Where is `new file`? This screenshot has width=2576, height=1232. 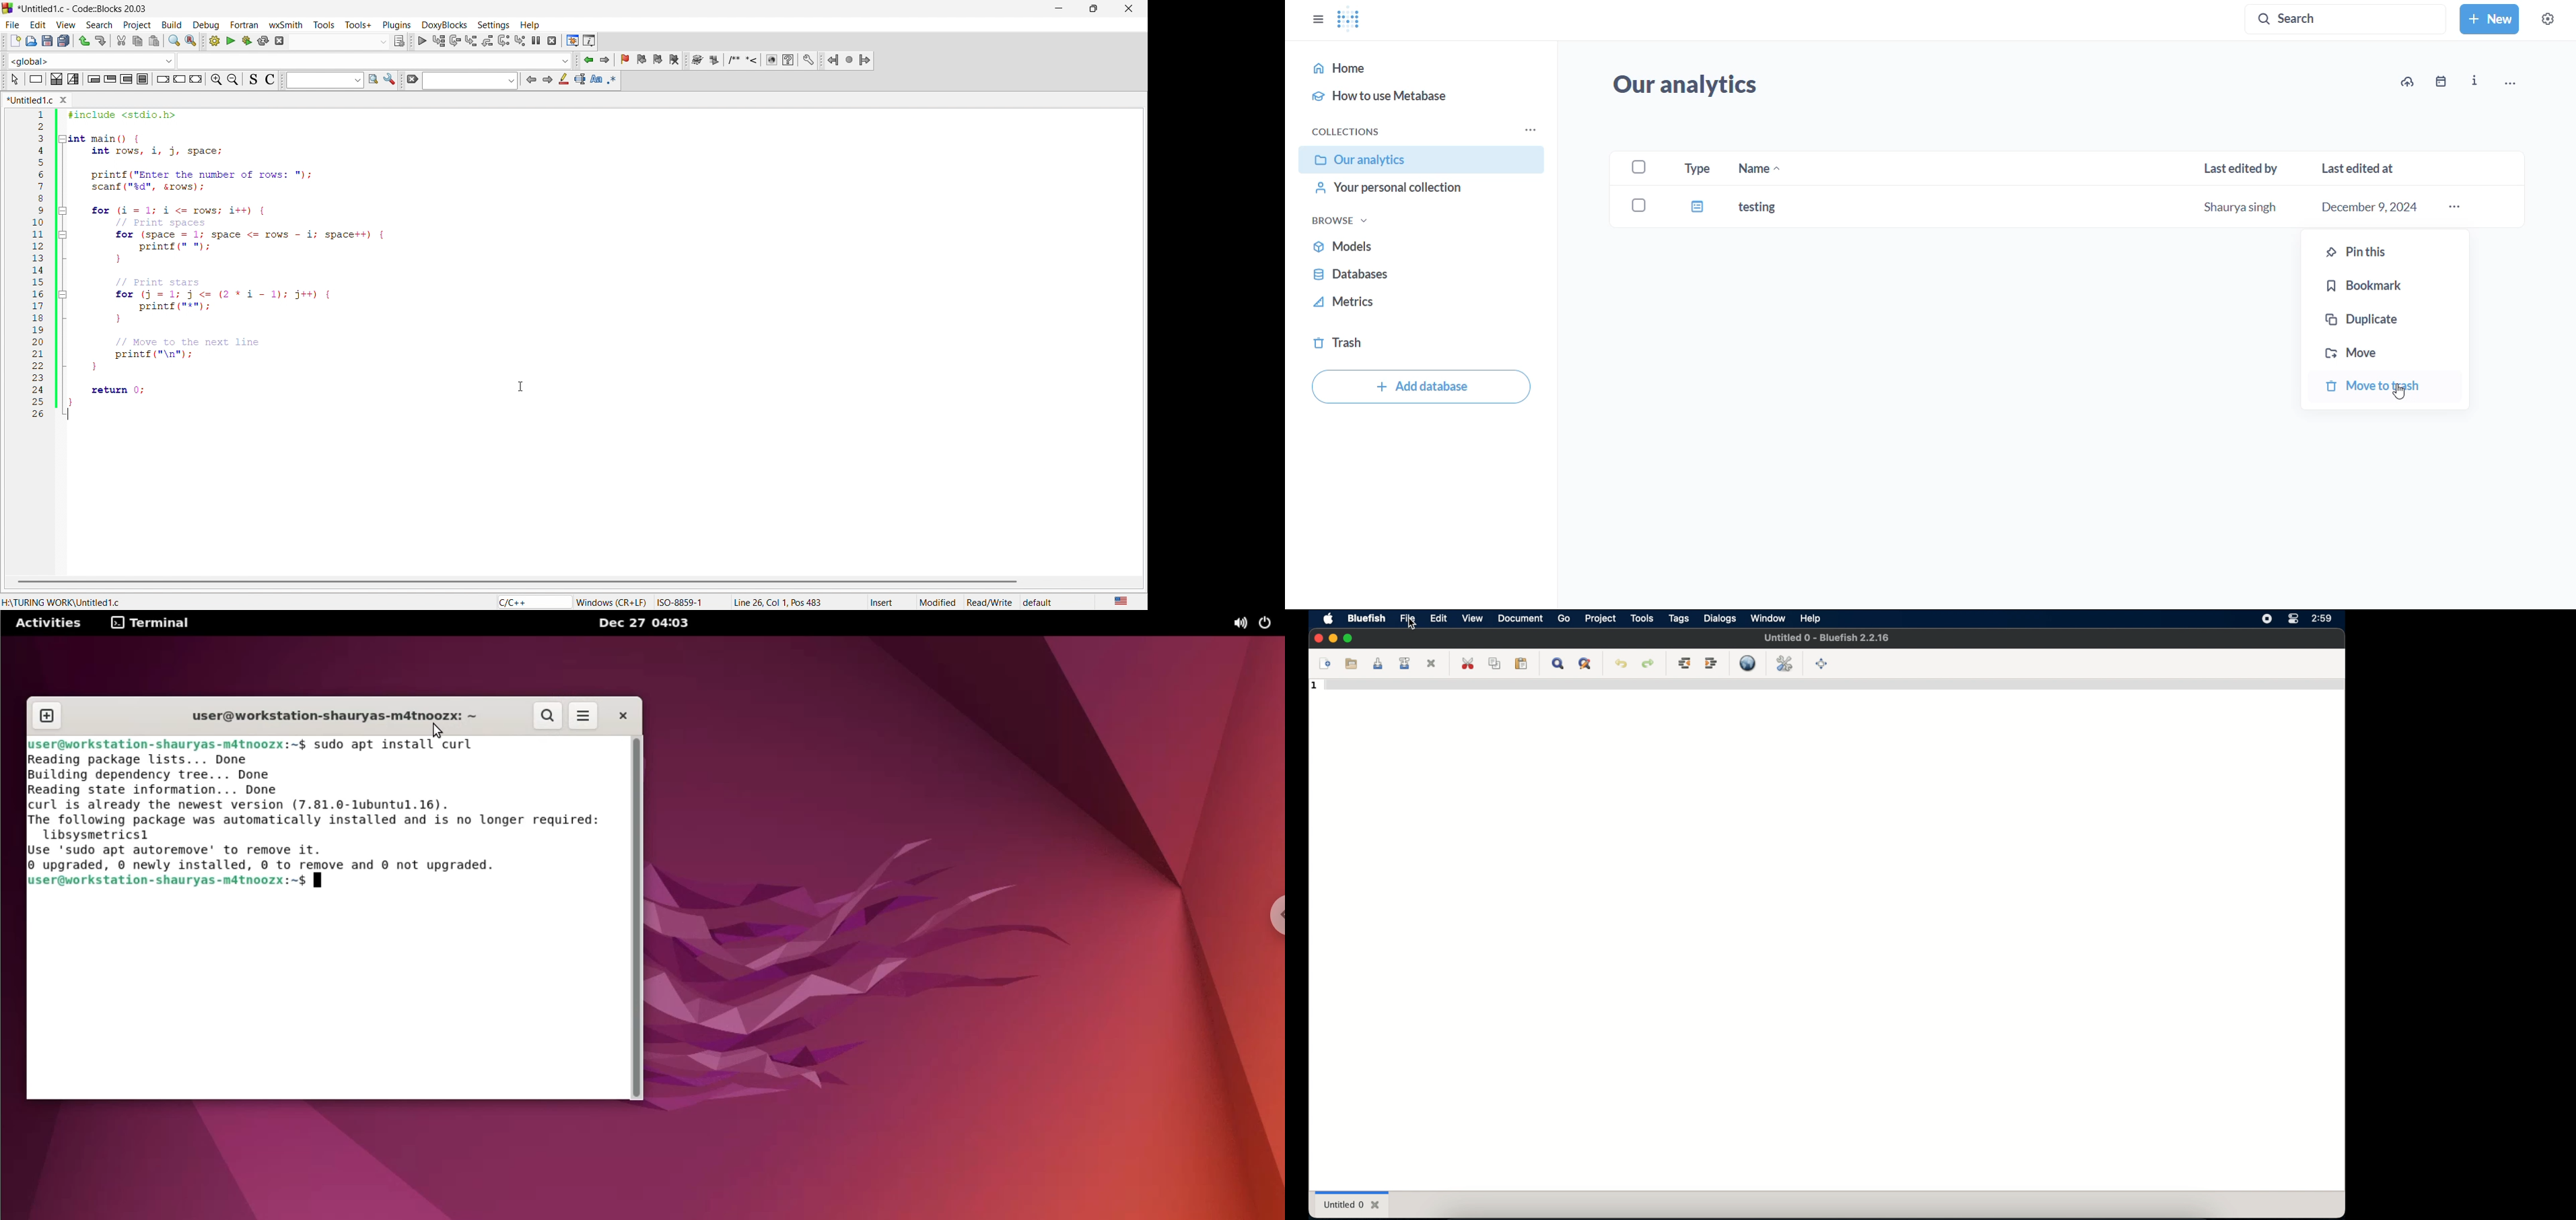
new file is located at coordinates (11, 41).